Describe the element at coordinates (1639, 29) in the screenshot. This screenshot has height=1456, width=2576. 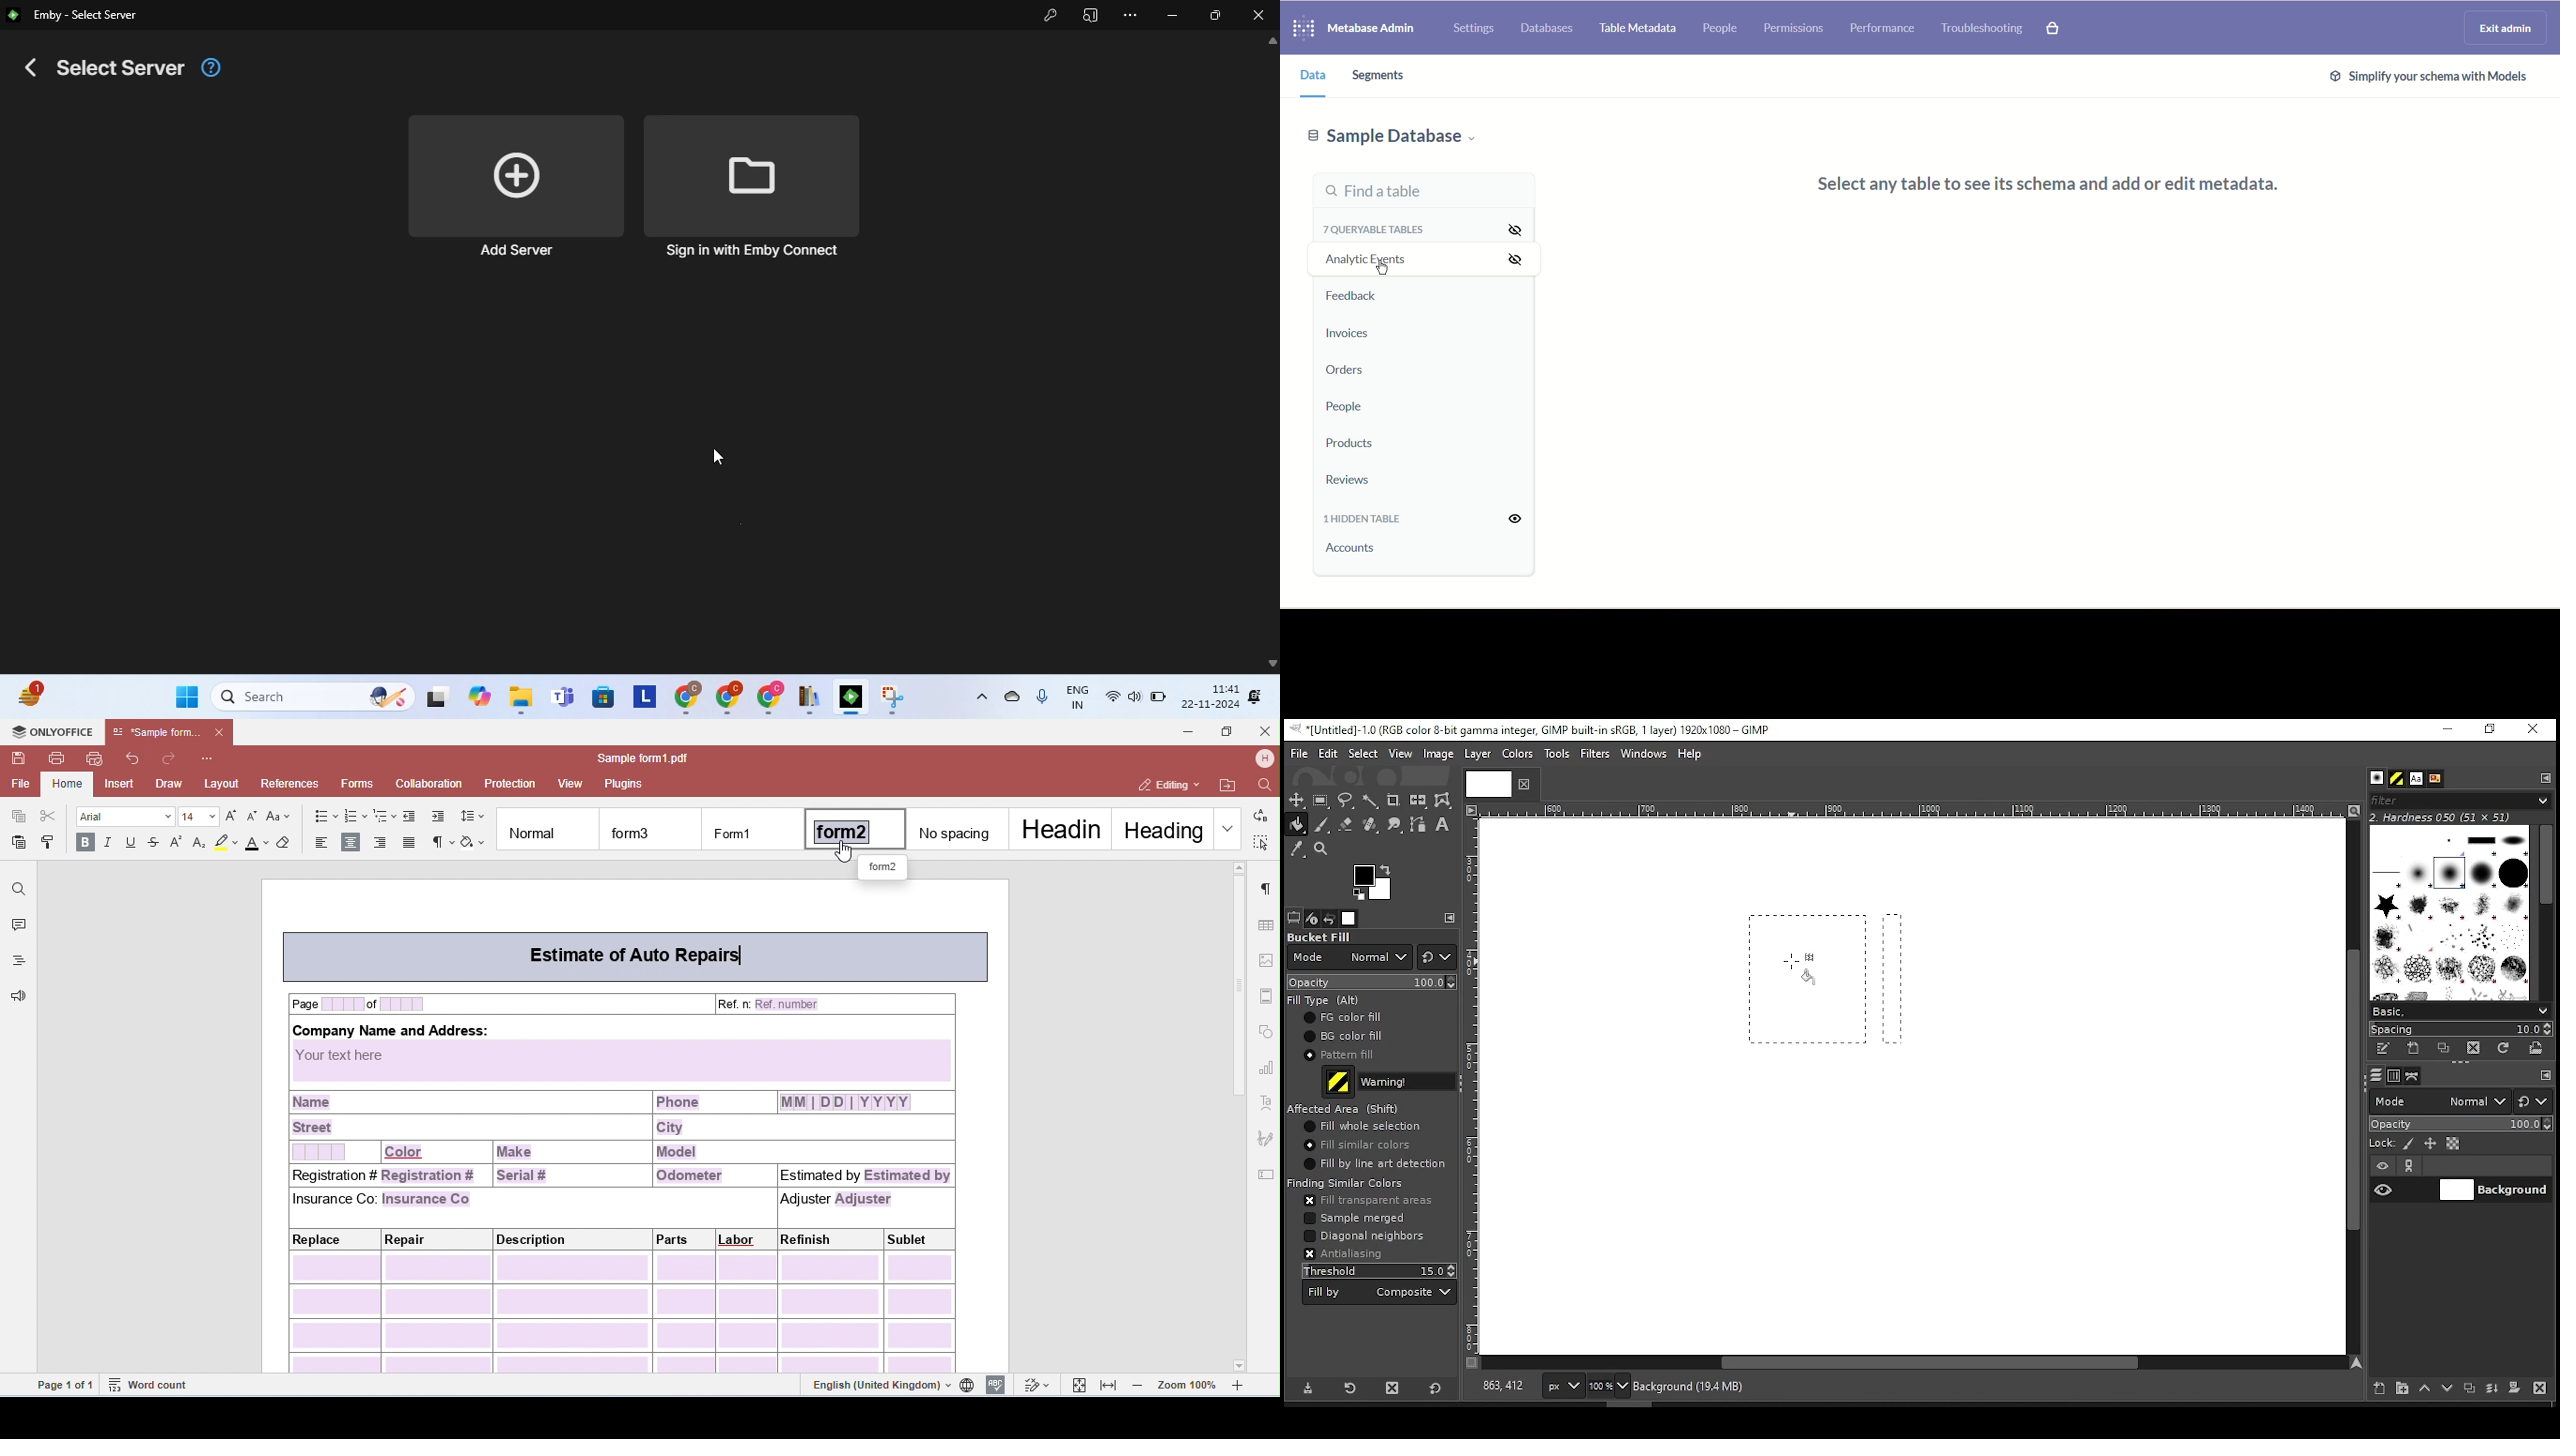
I see `Table metadata` at that location.